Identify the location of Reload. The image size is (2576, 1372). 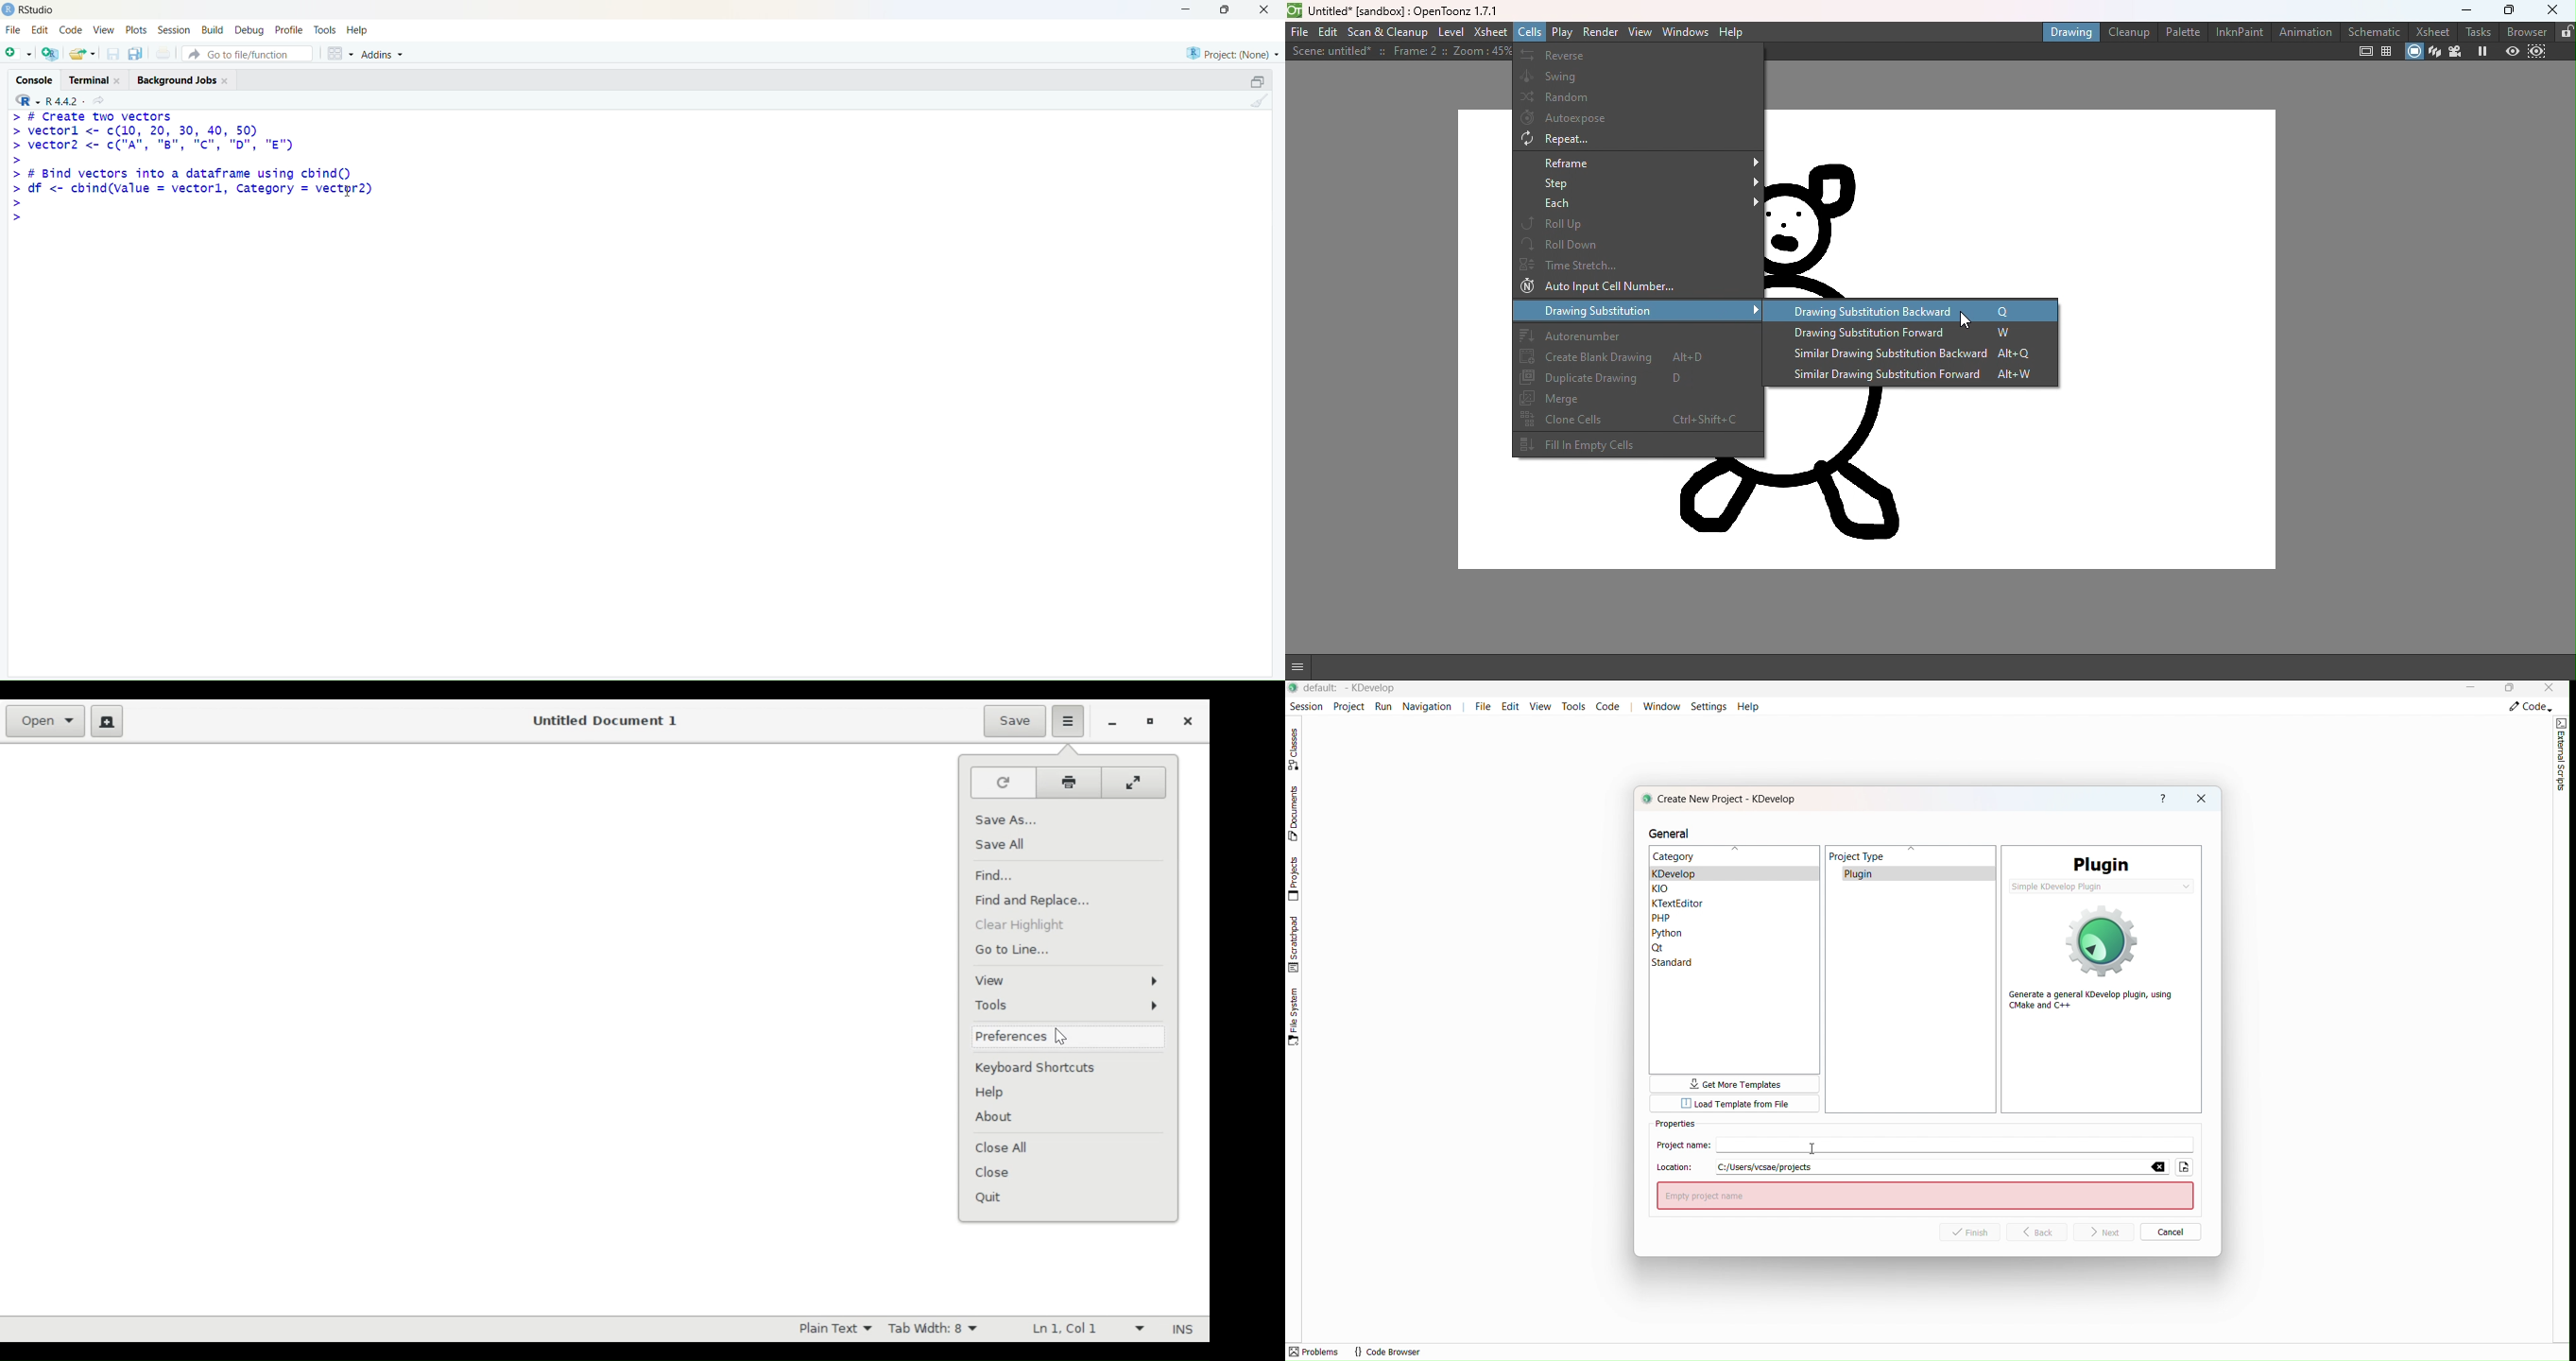
(1004, 783).